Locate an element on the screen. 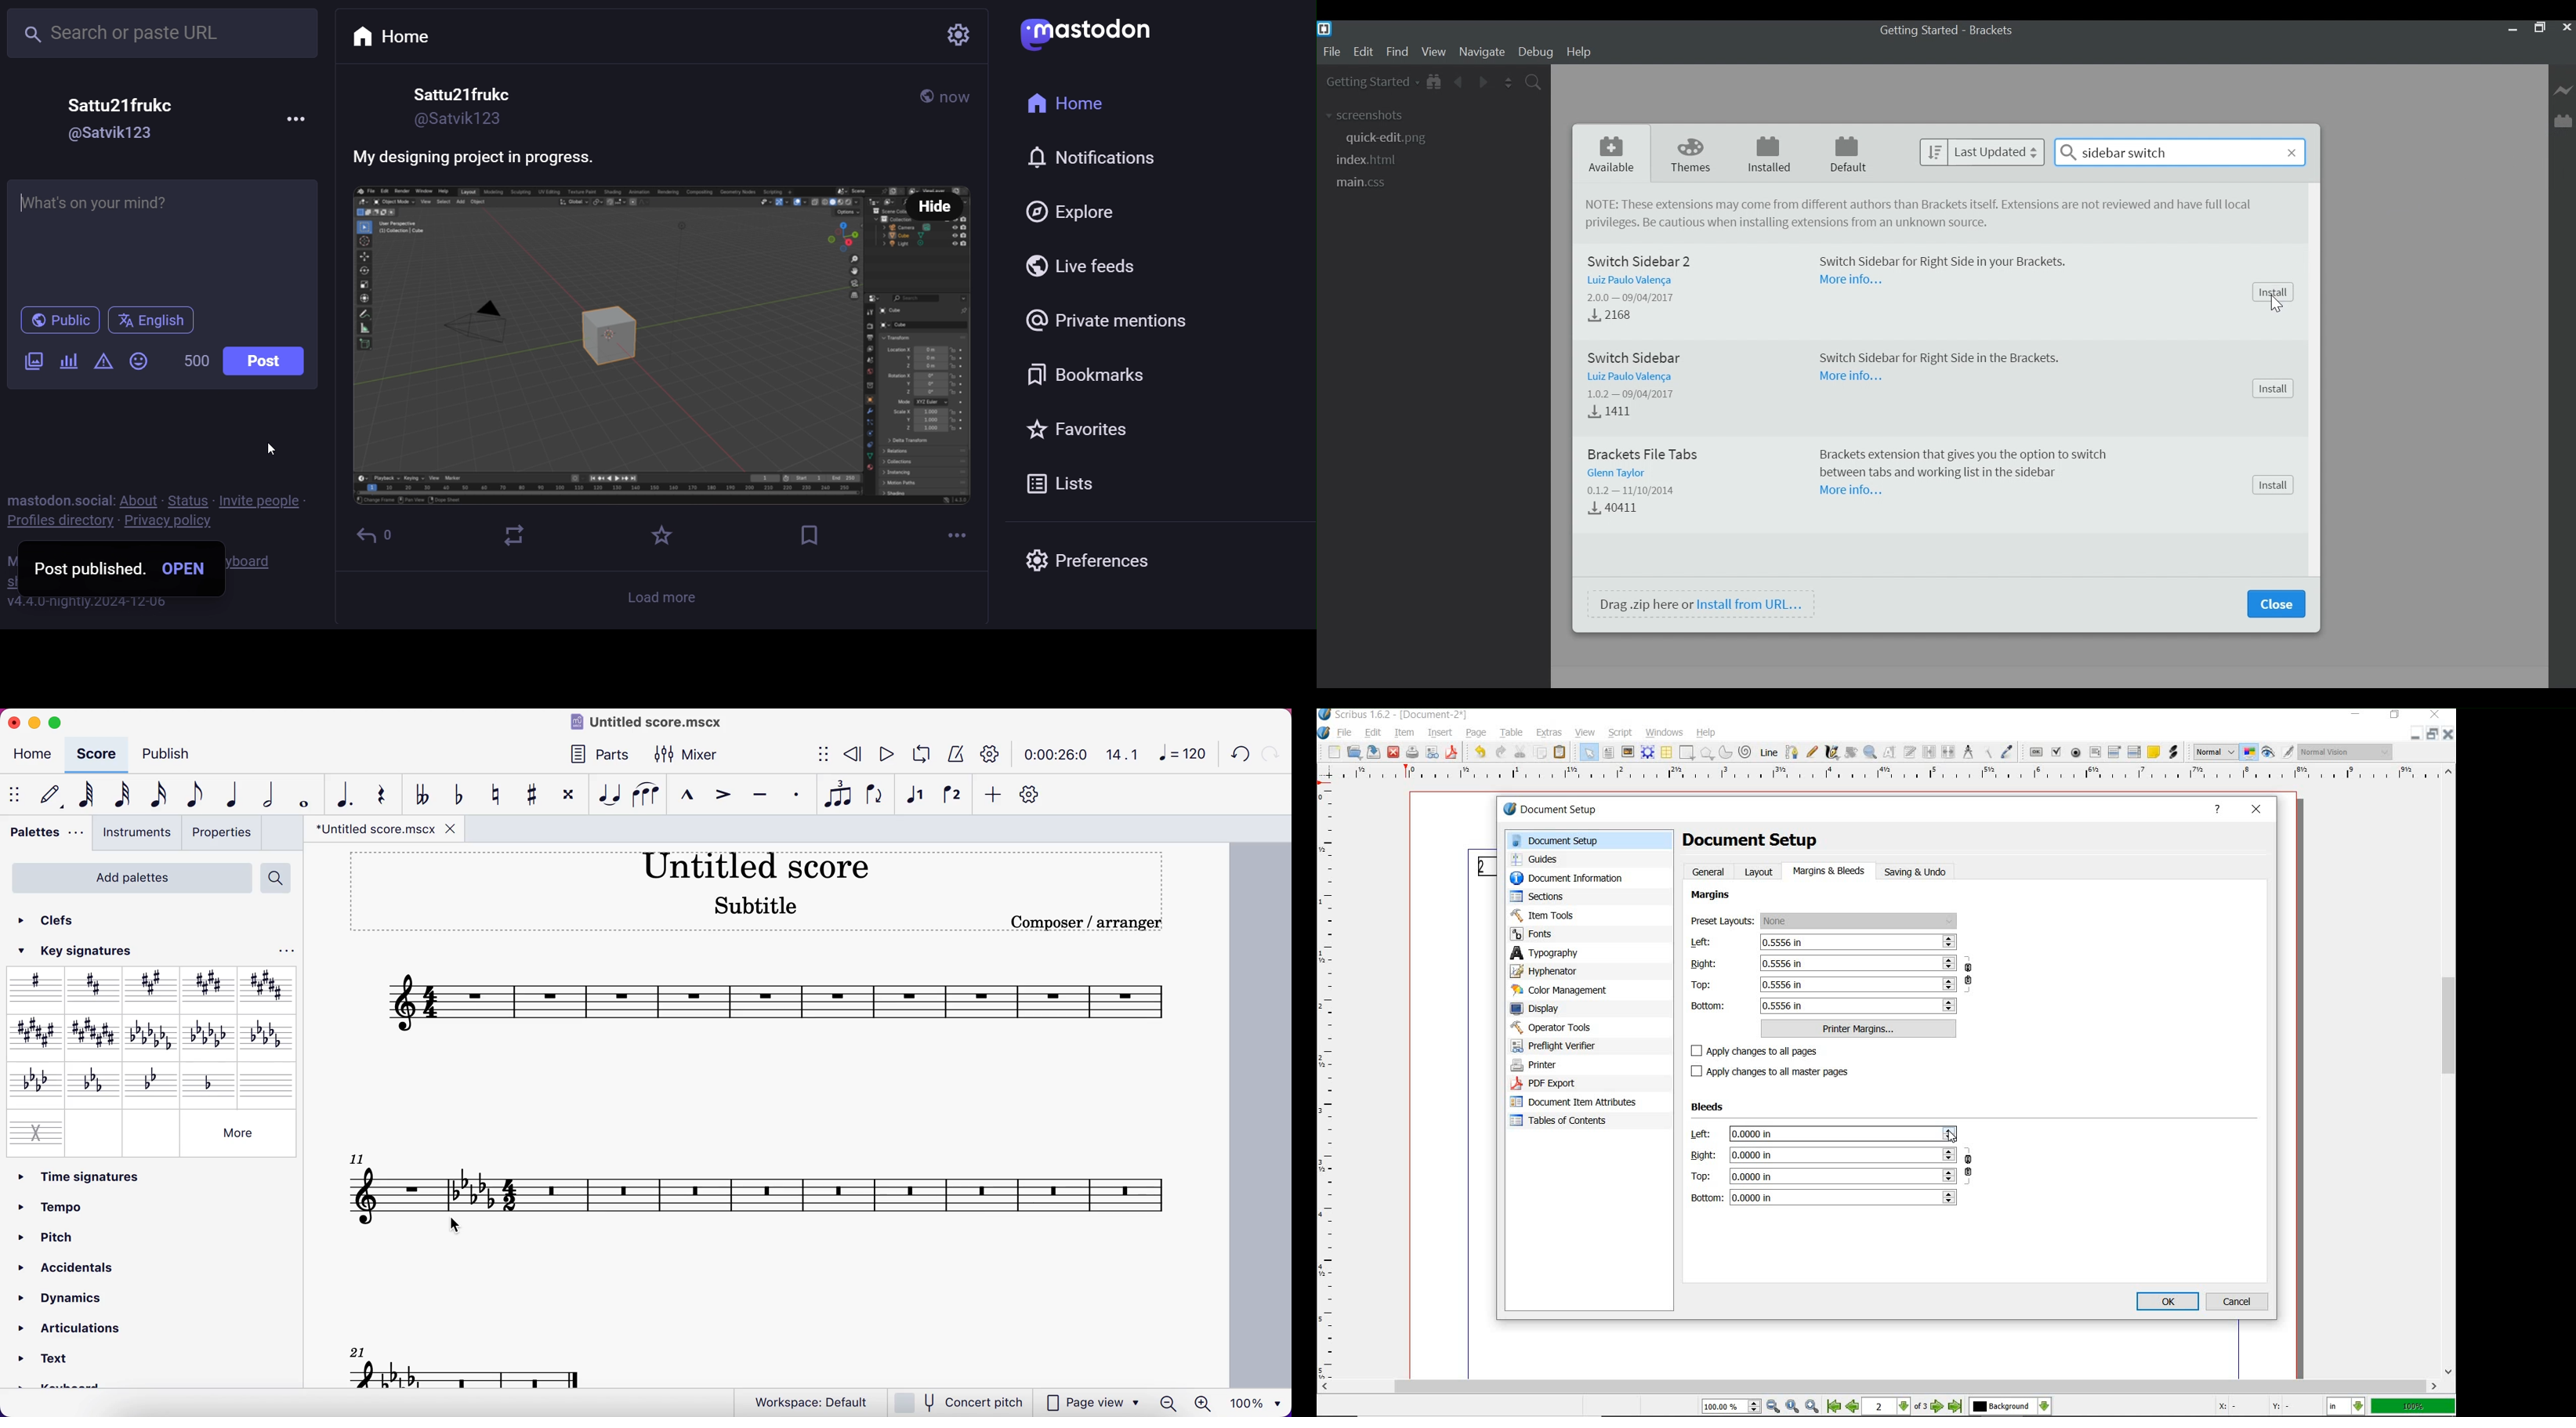 This screenshot has width=2576, height=1428. scroll bar is located at coordinates (1878, 1388).